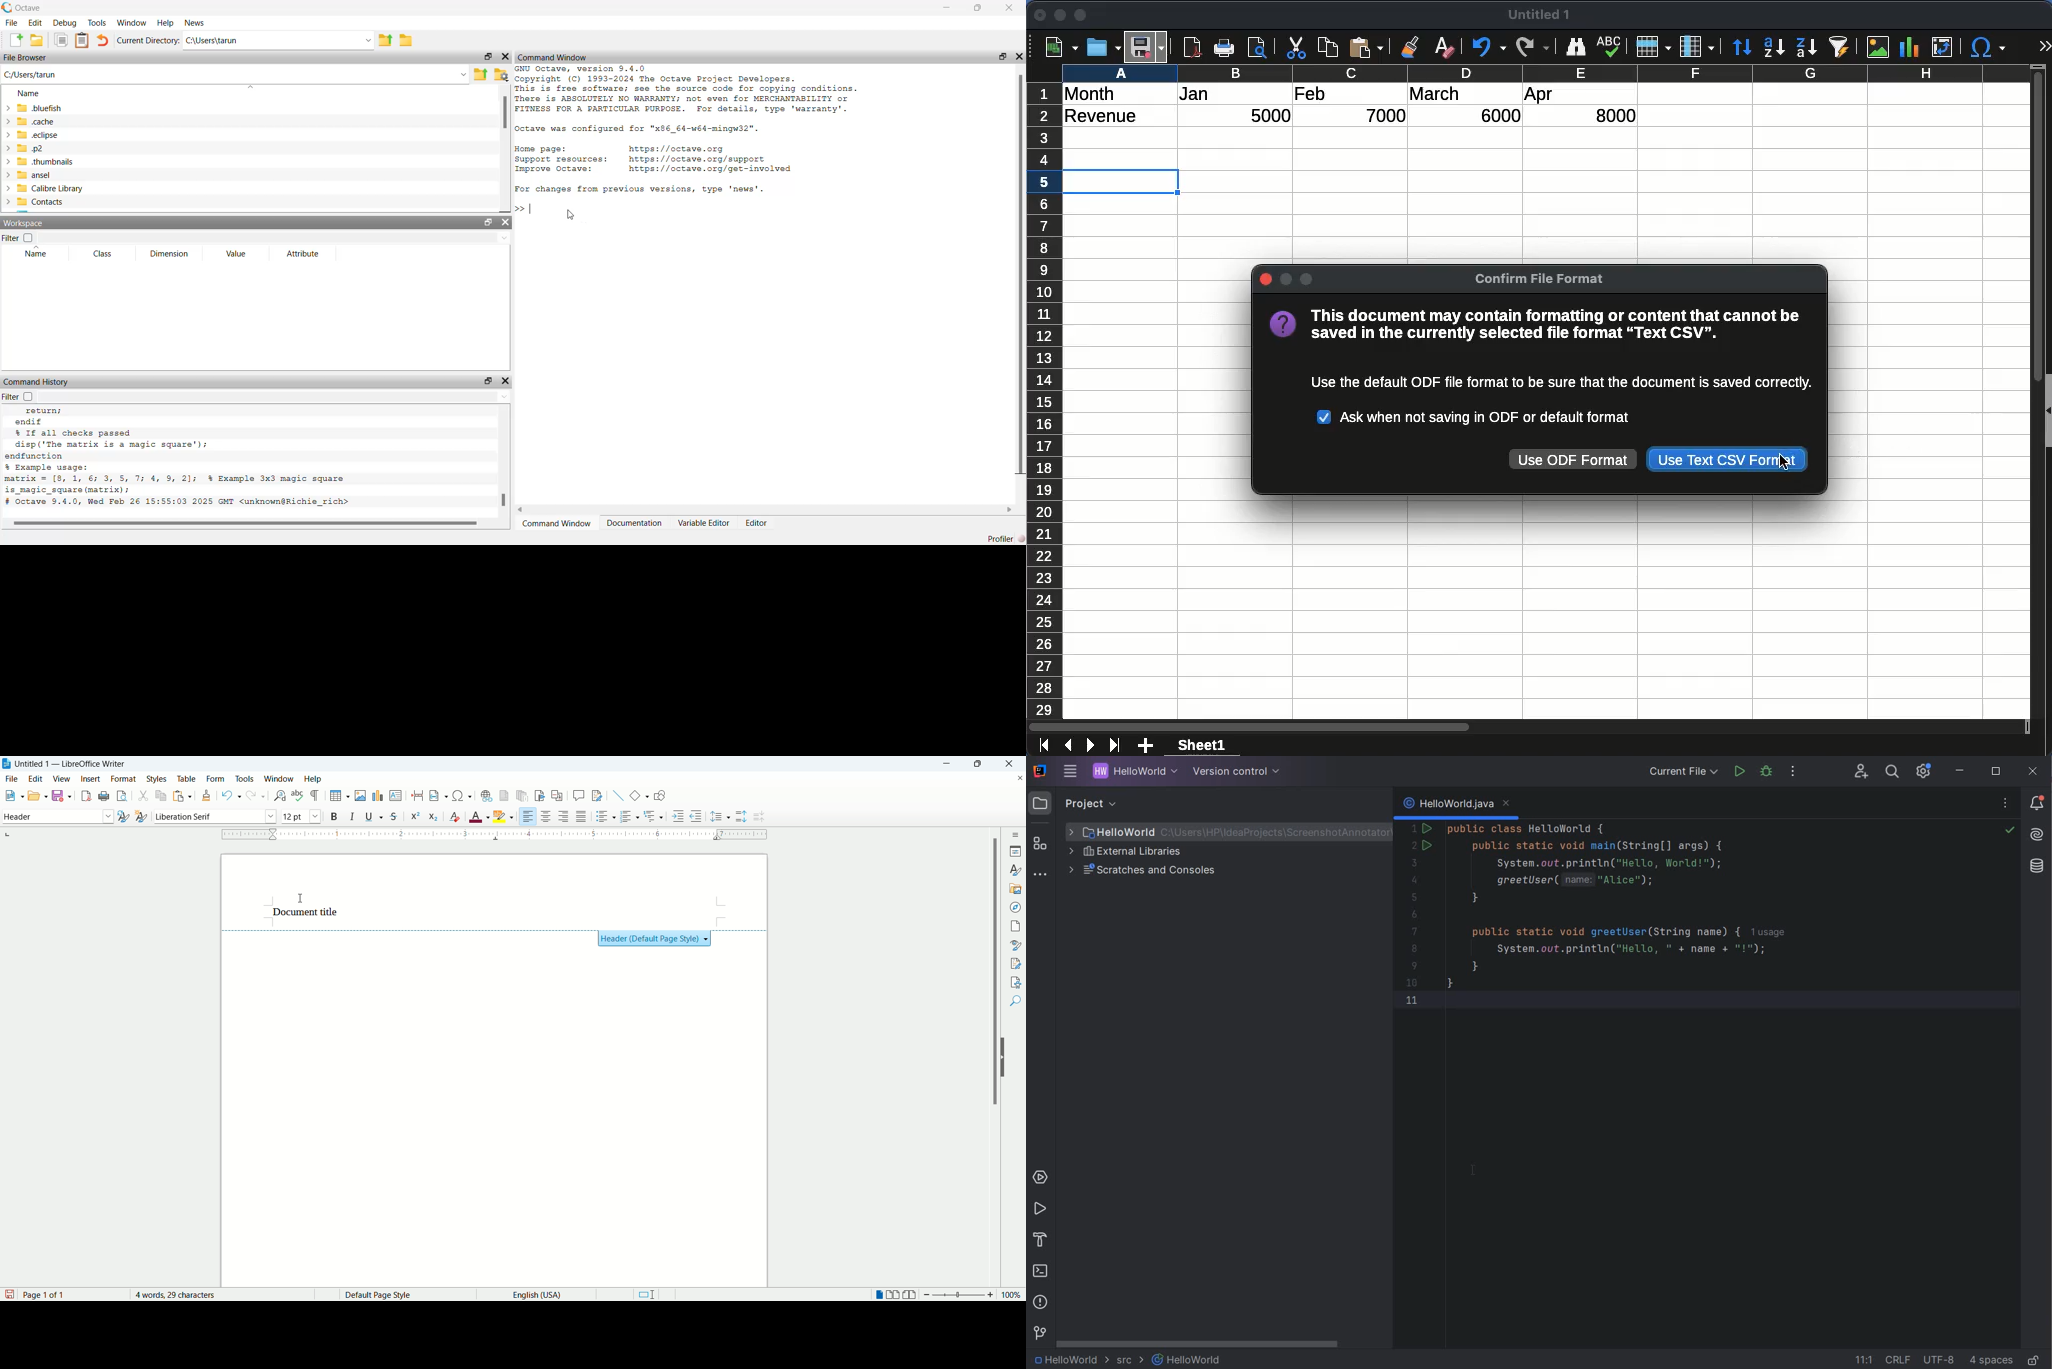 This screenshot has width=2072, height=1372. Describe the element at coordinates (1006, 1060) in the screenshot. I see `hide` at that location.